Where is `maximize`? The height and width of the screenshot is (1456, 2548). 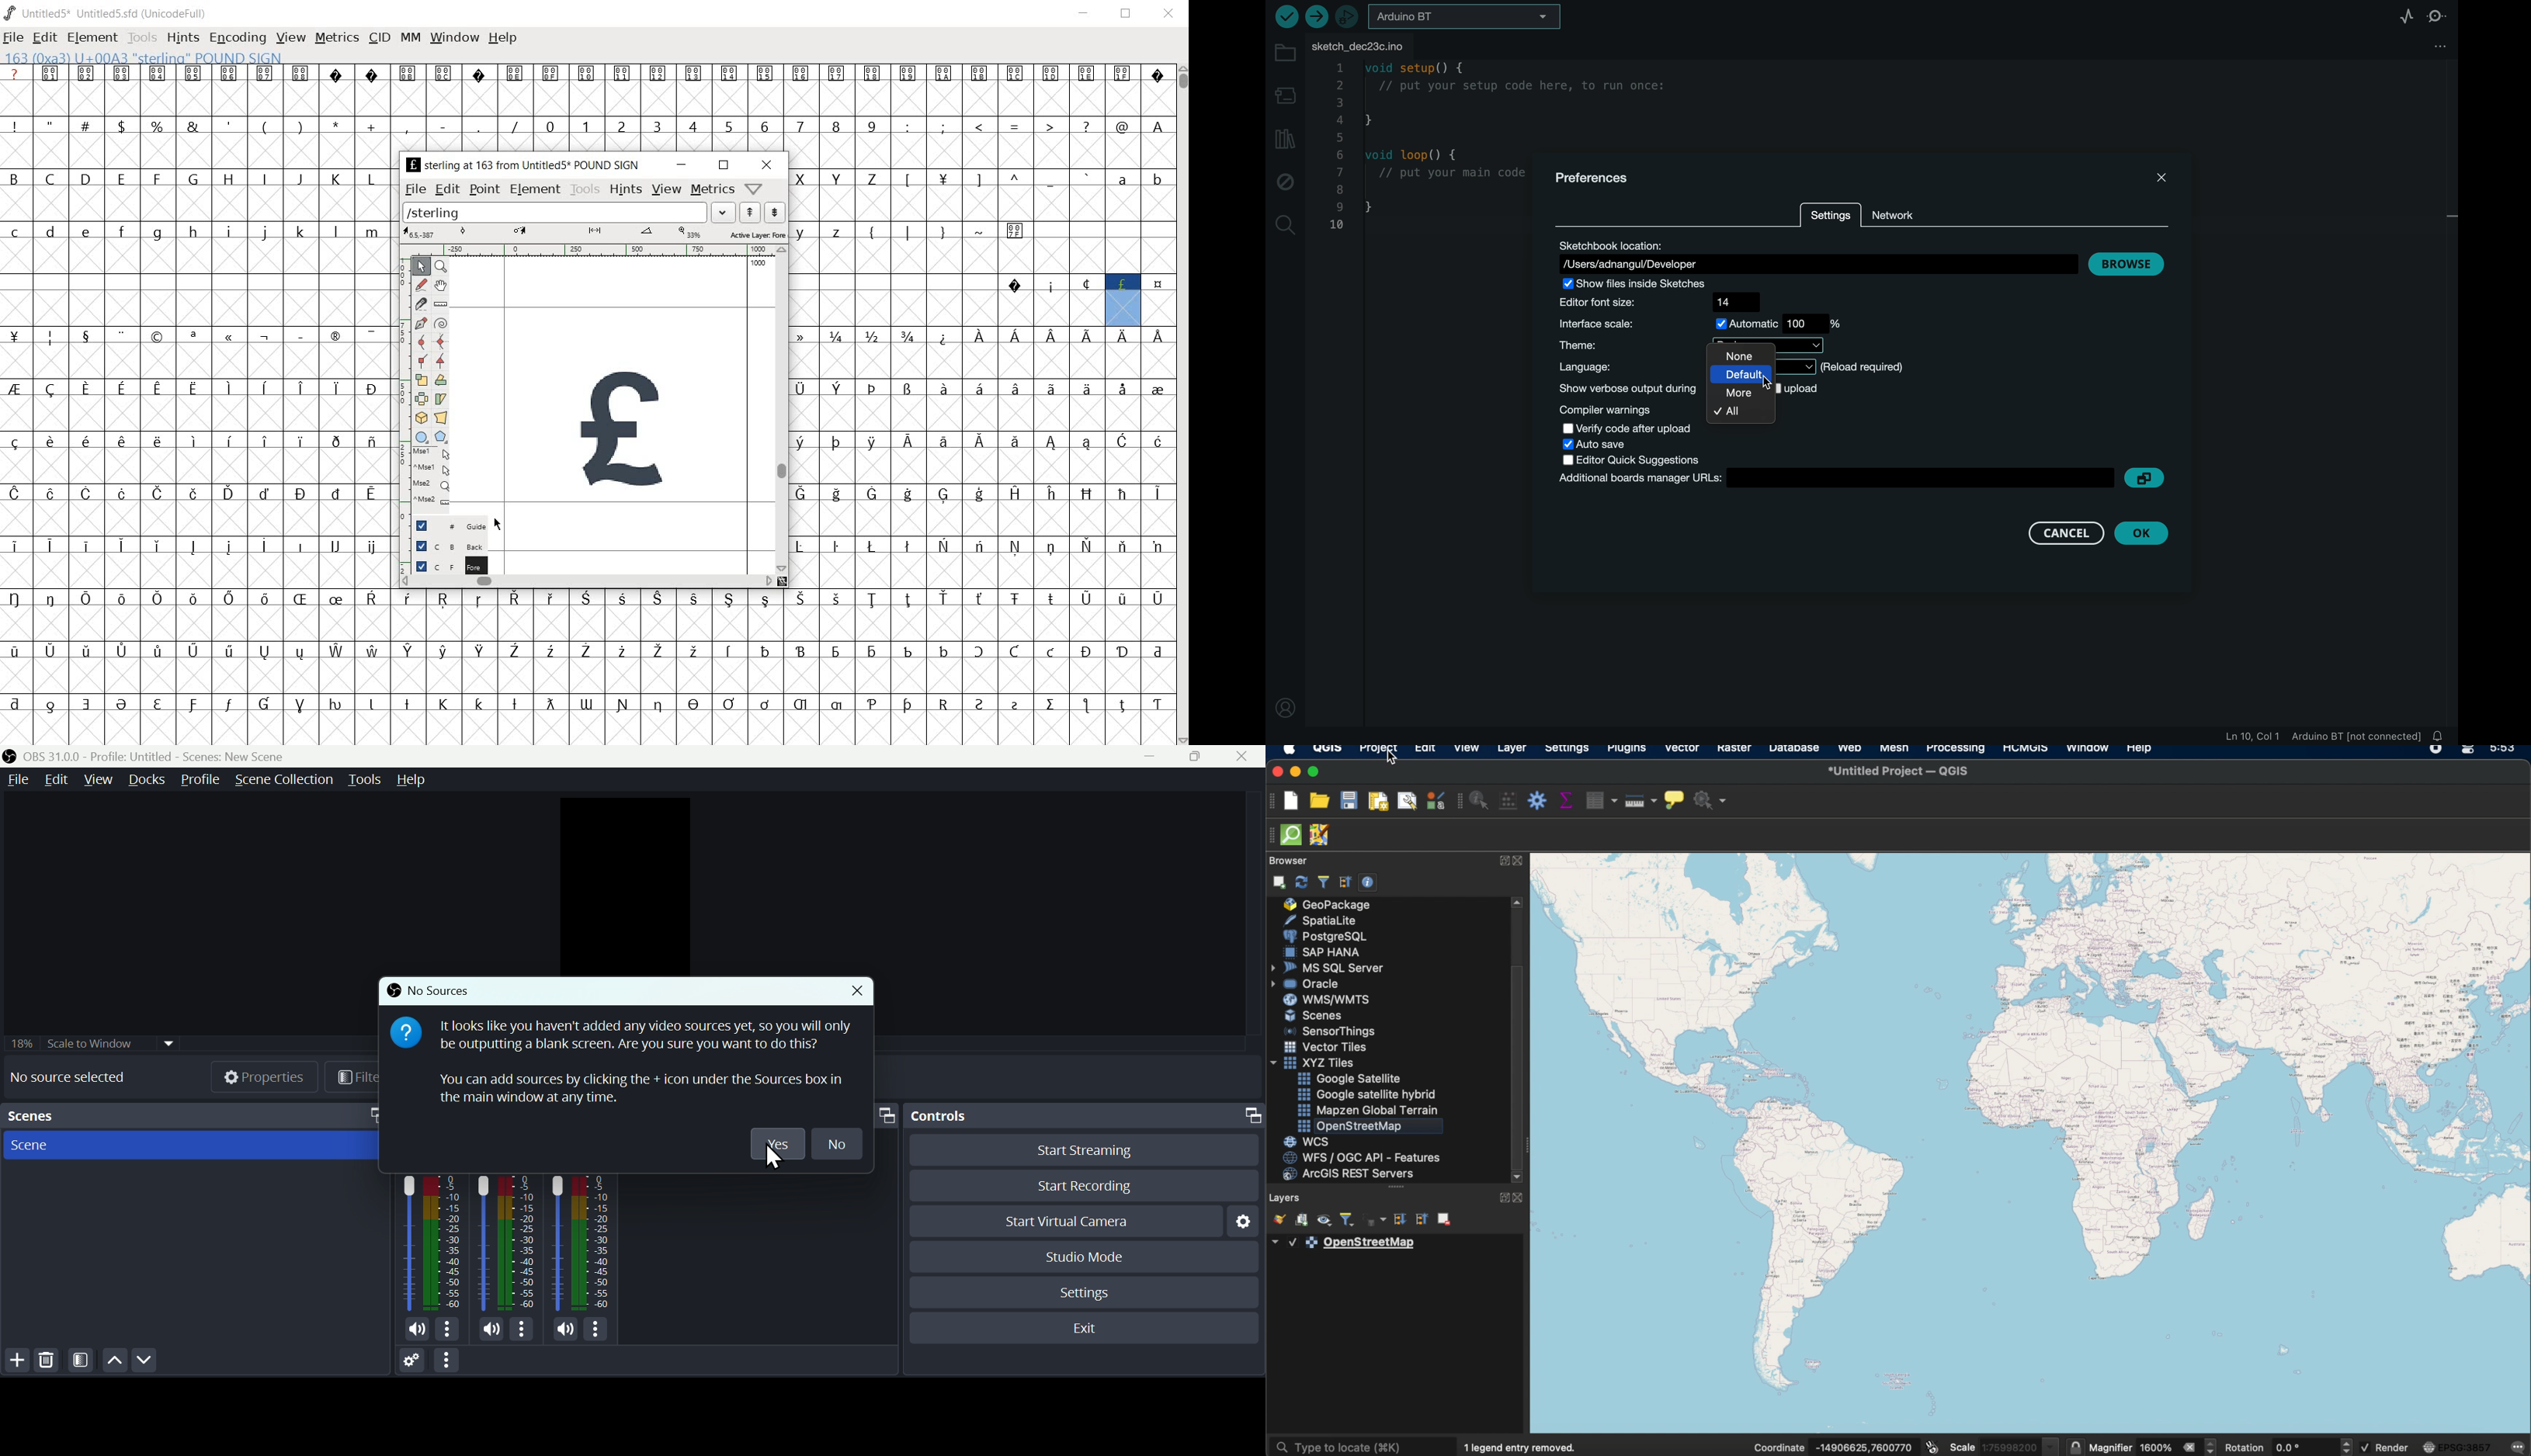 maximize is located at coordinates (1315, 771).